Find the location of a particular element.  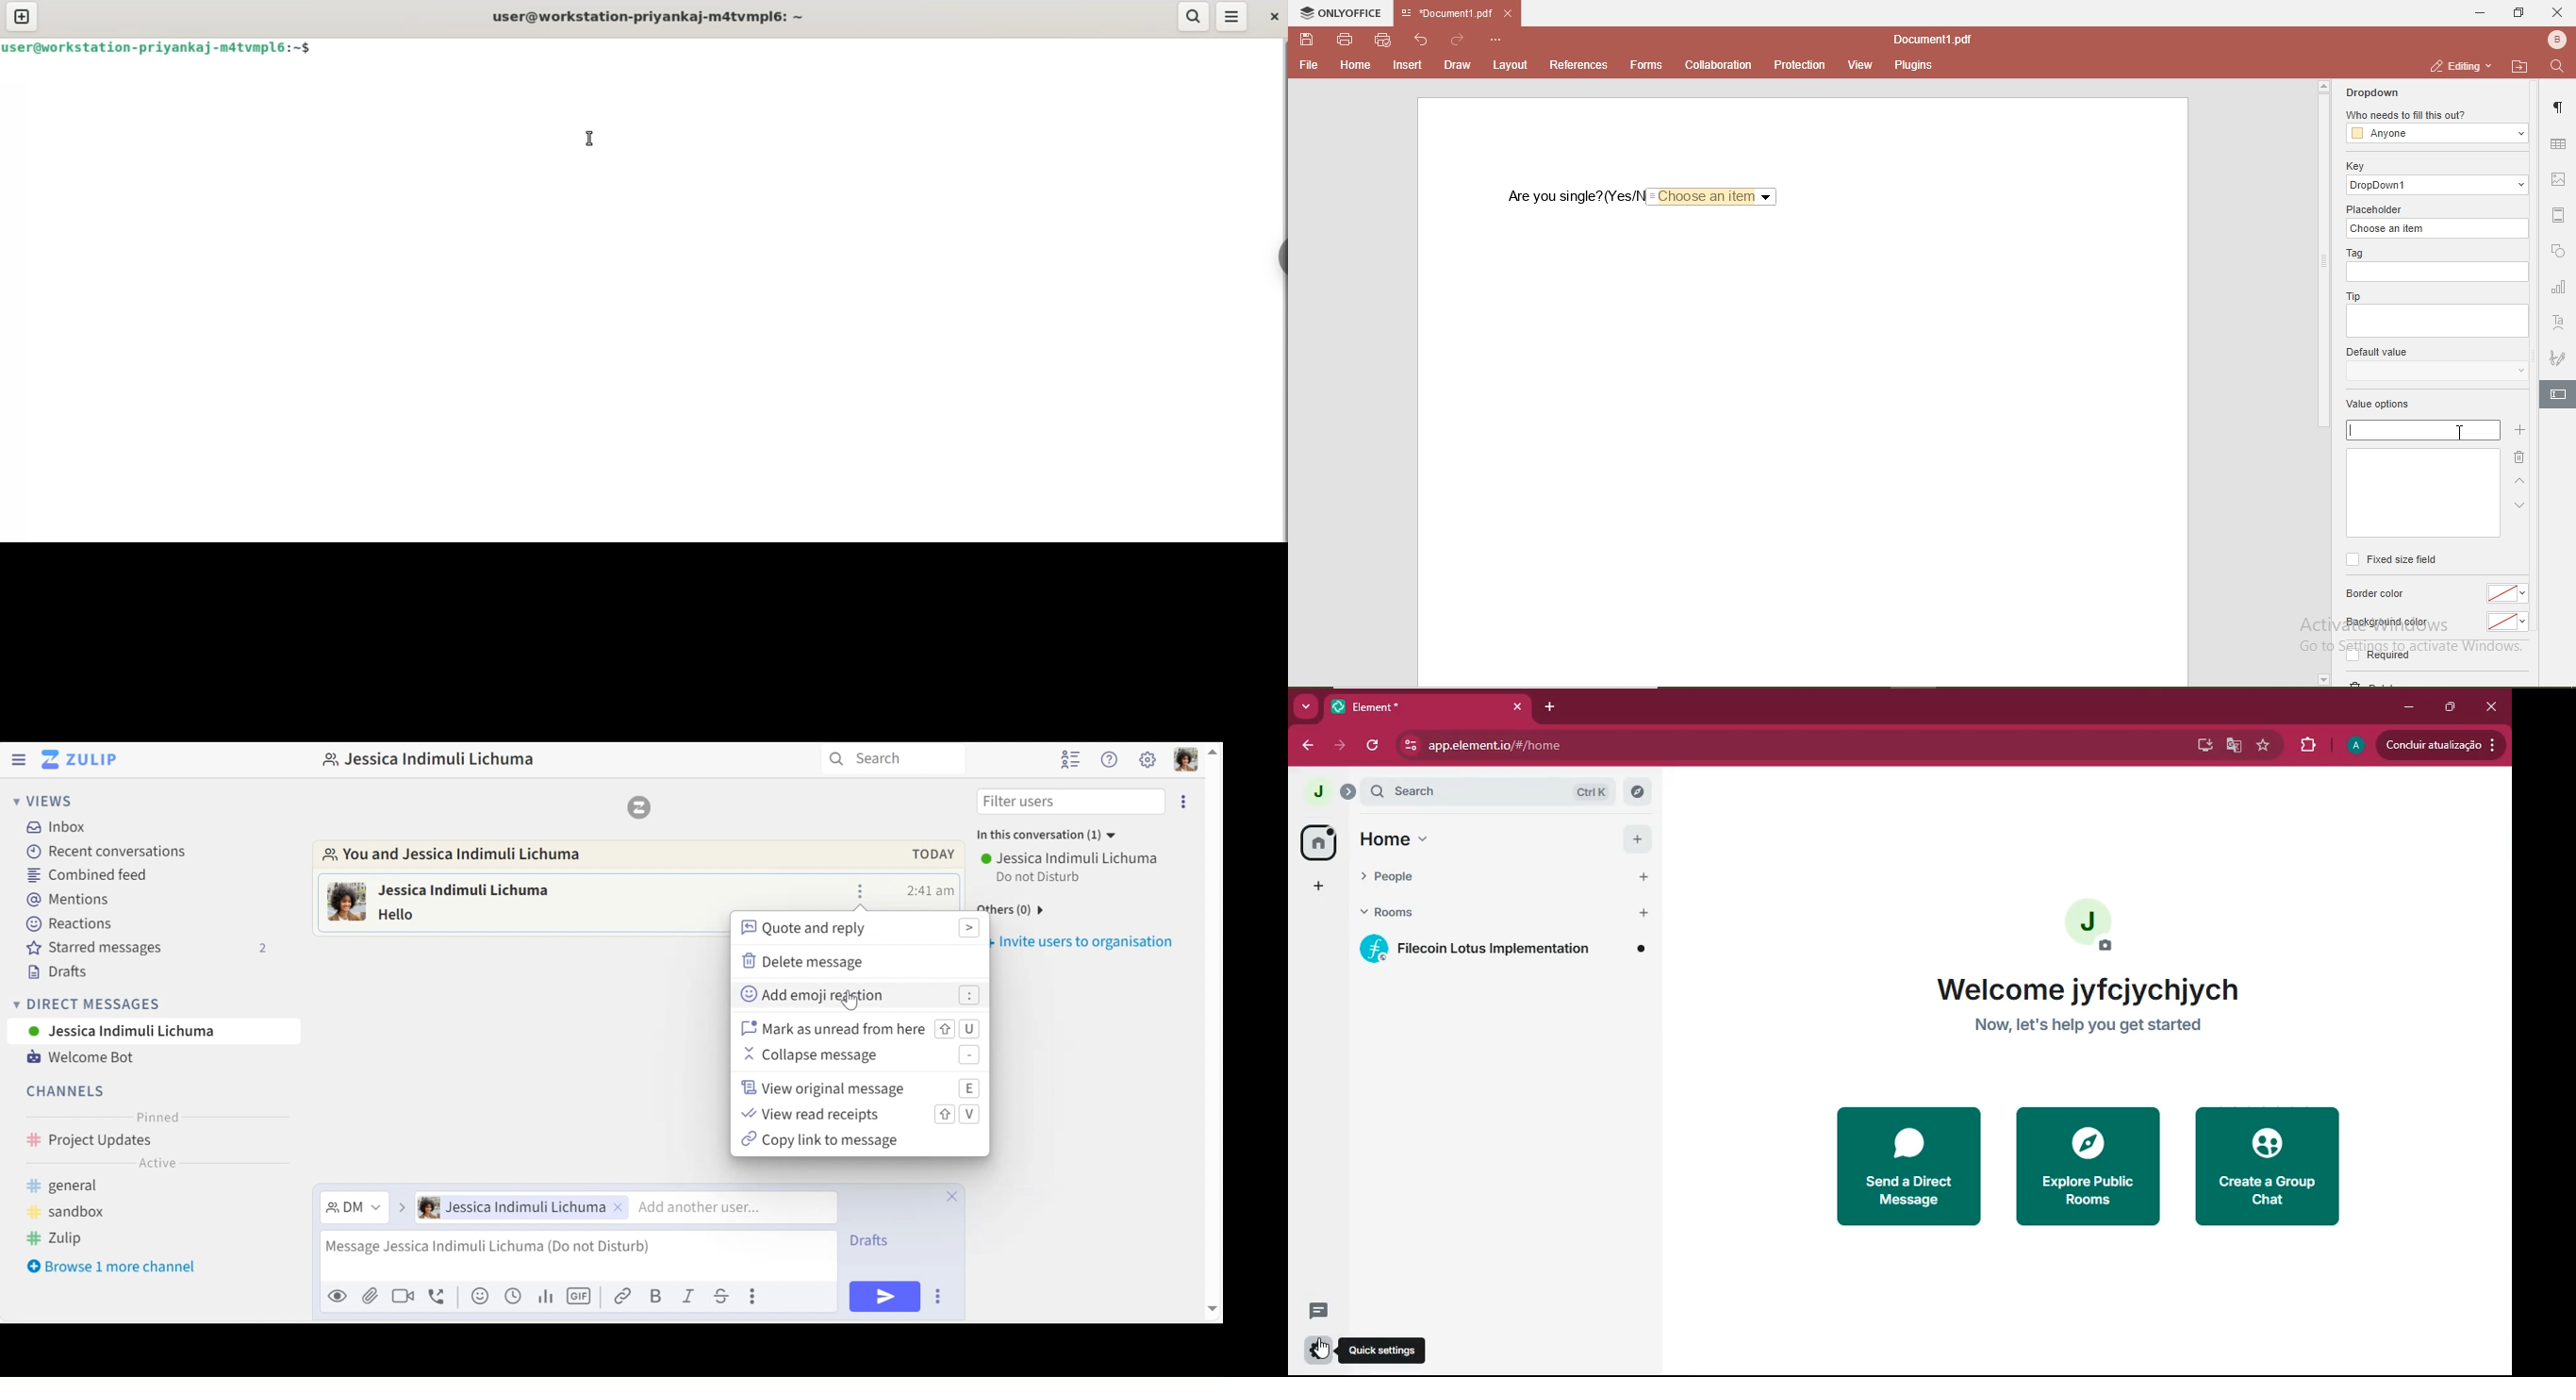

text cursor is located at coordinates (2351, 430).